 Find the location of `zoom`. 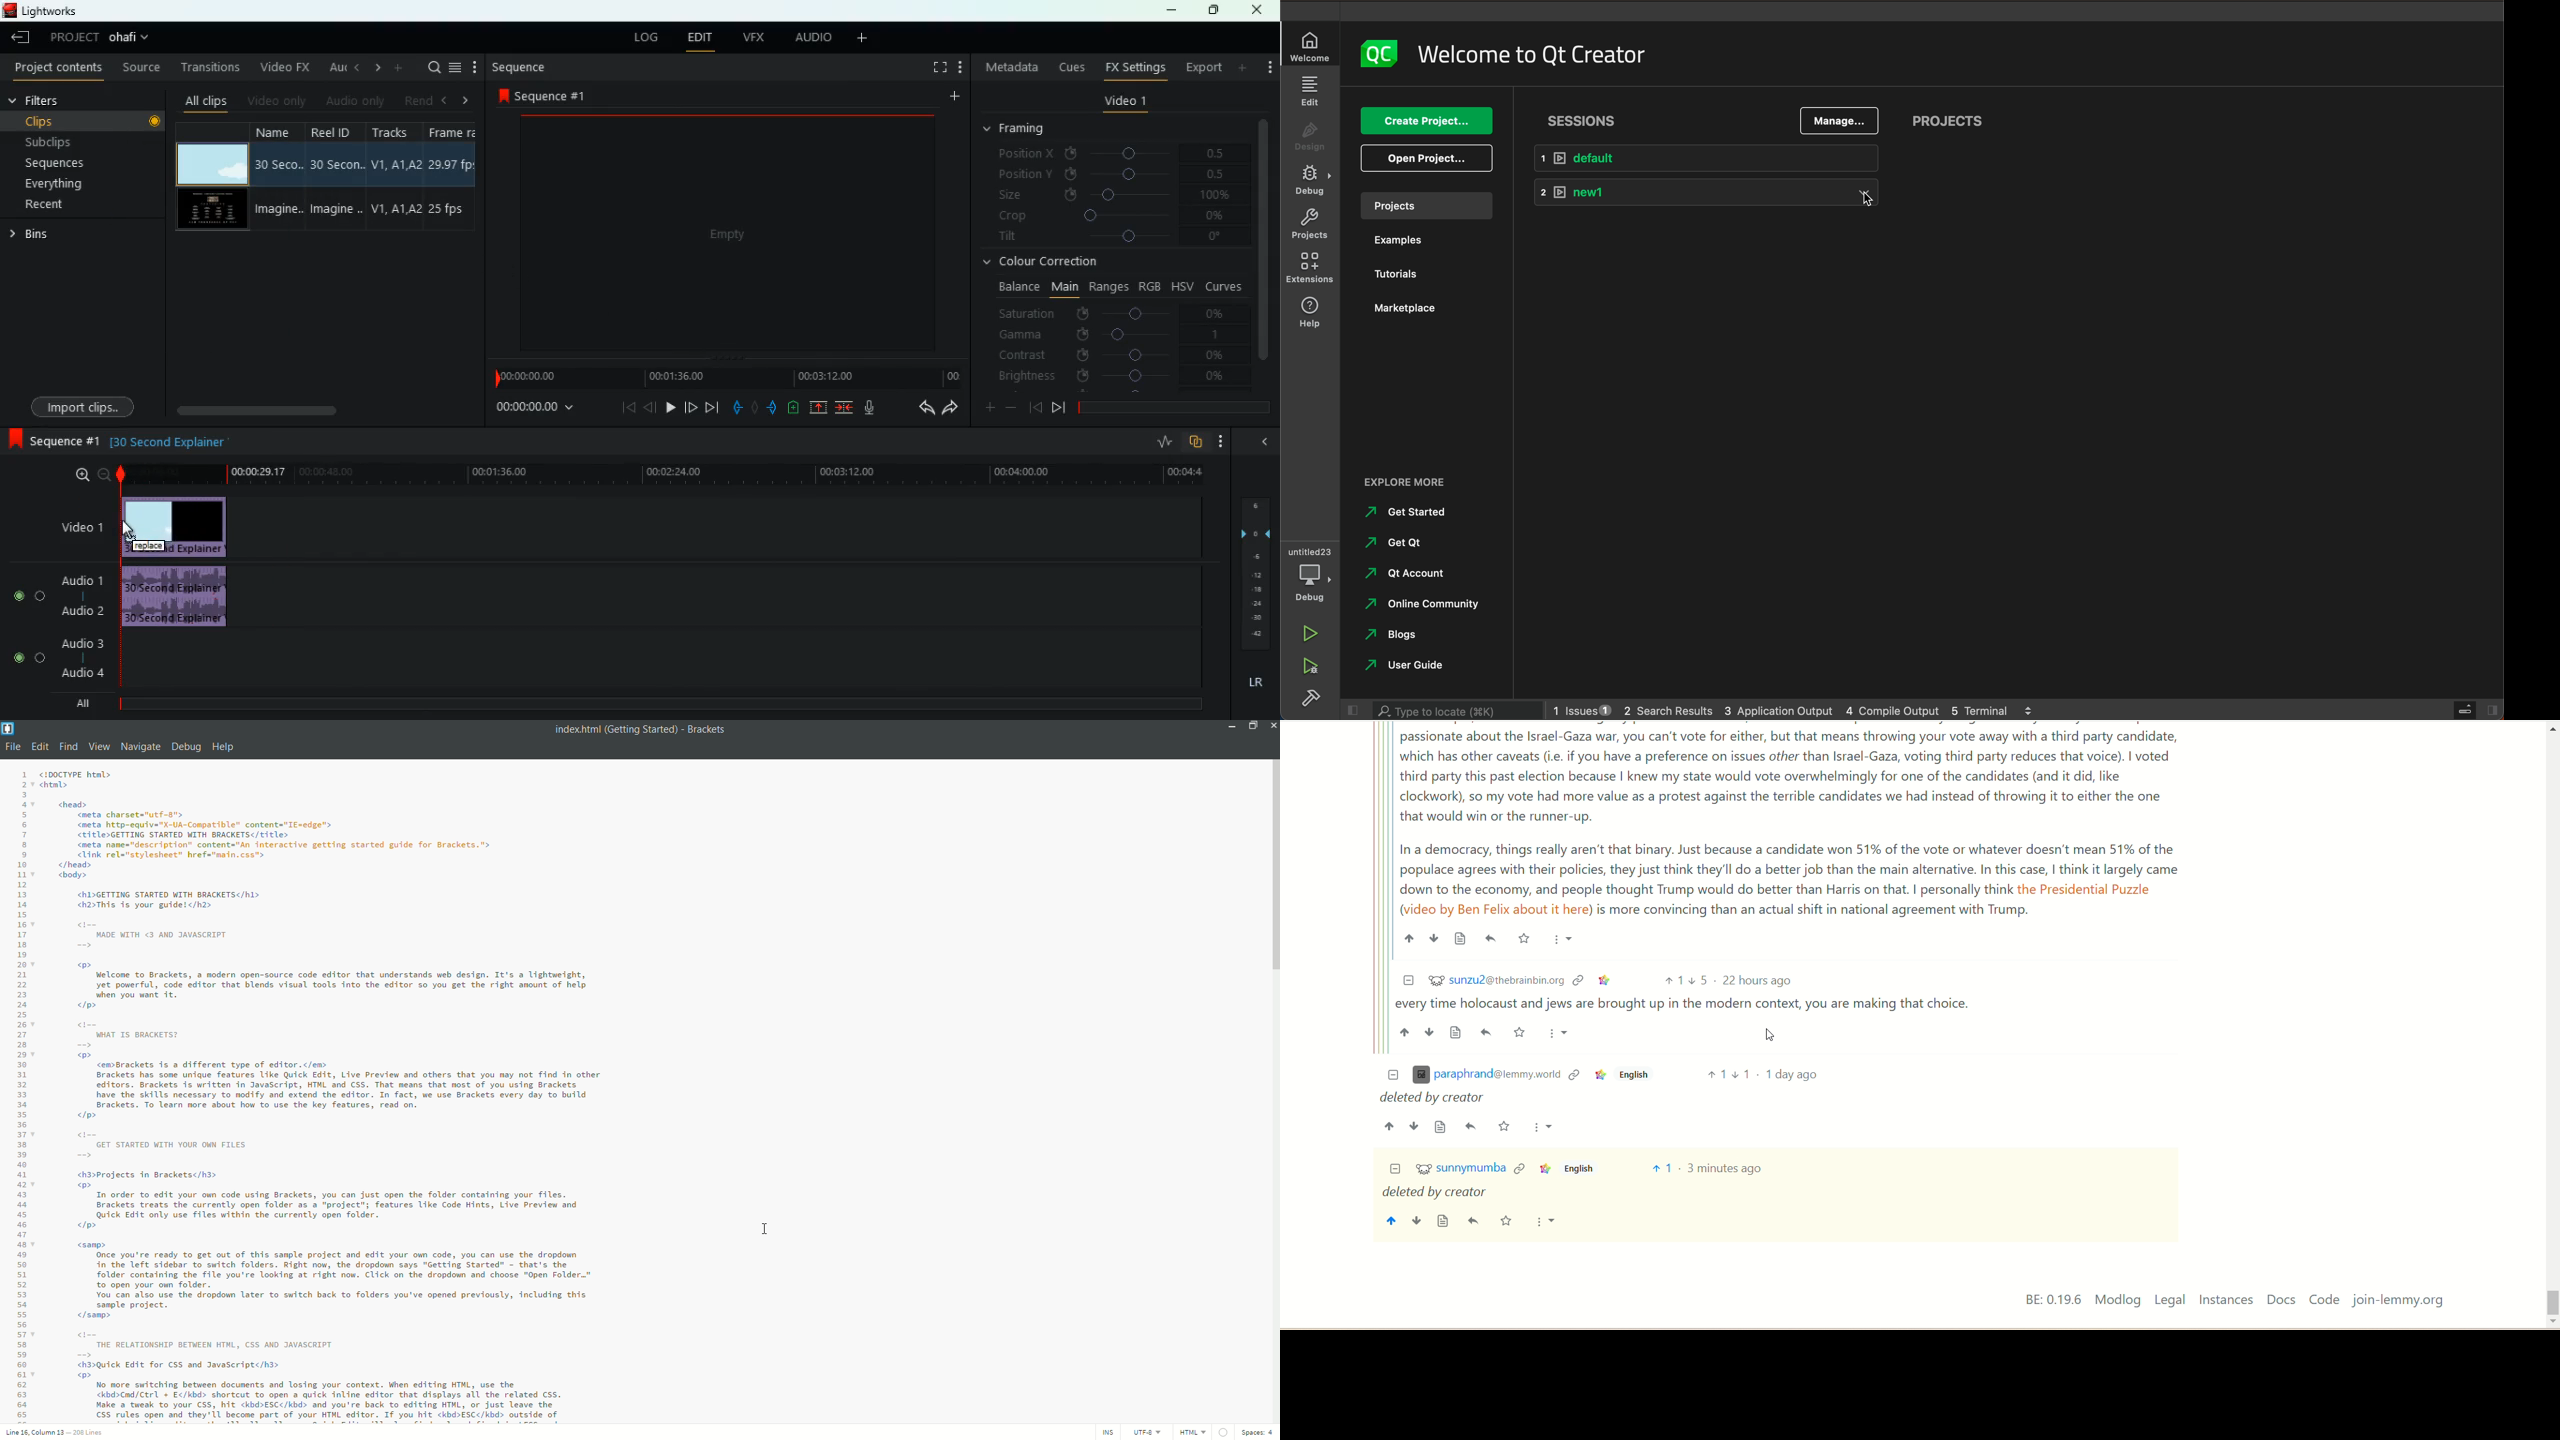

zoom is located at coordinates (90, 475).